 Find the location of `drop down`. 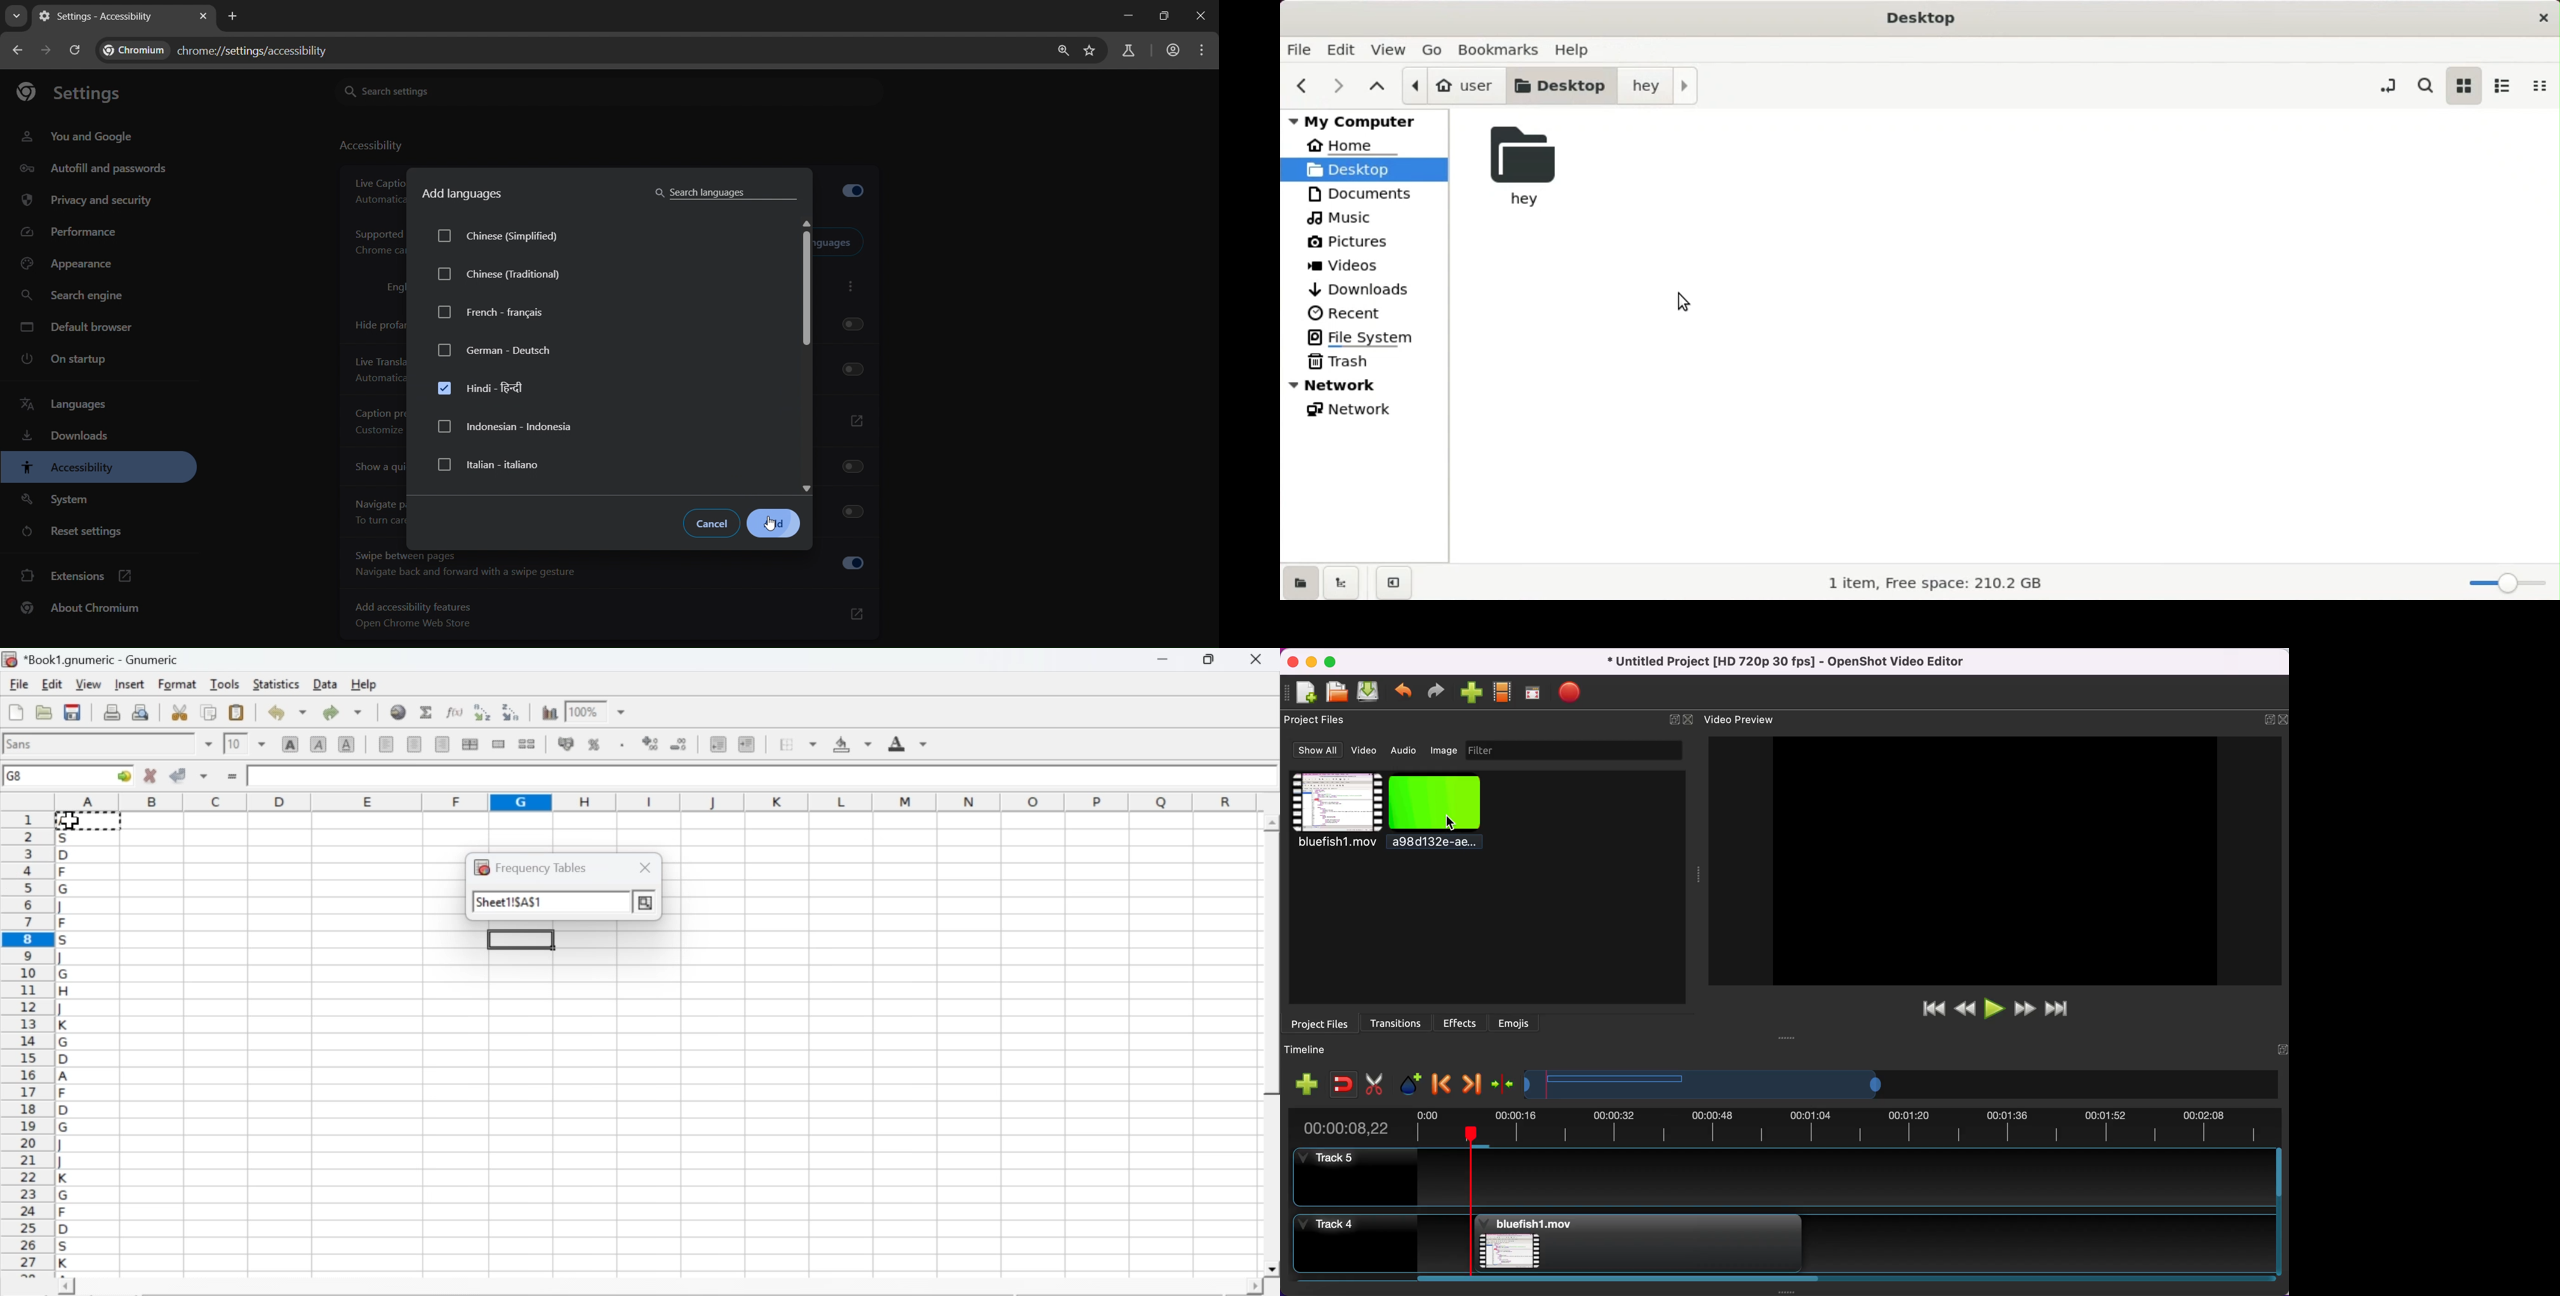

drop down is located at coordinates (262, 743).